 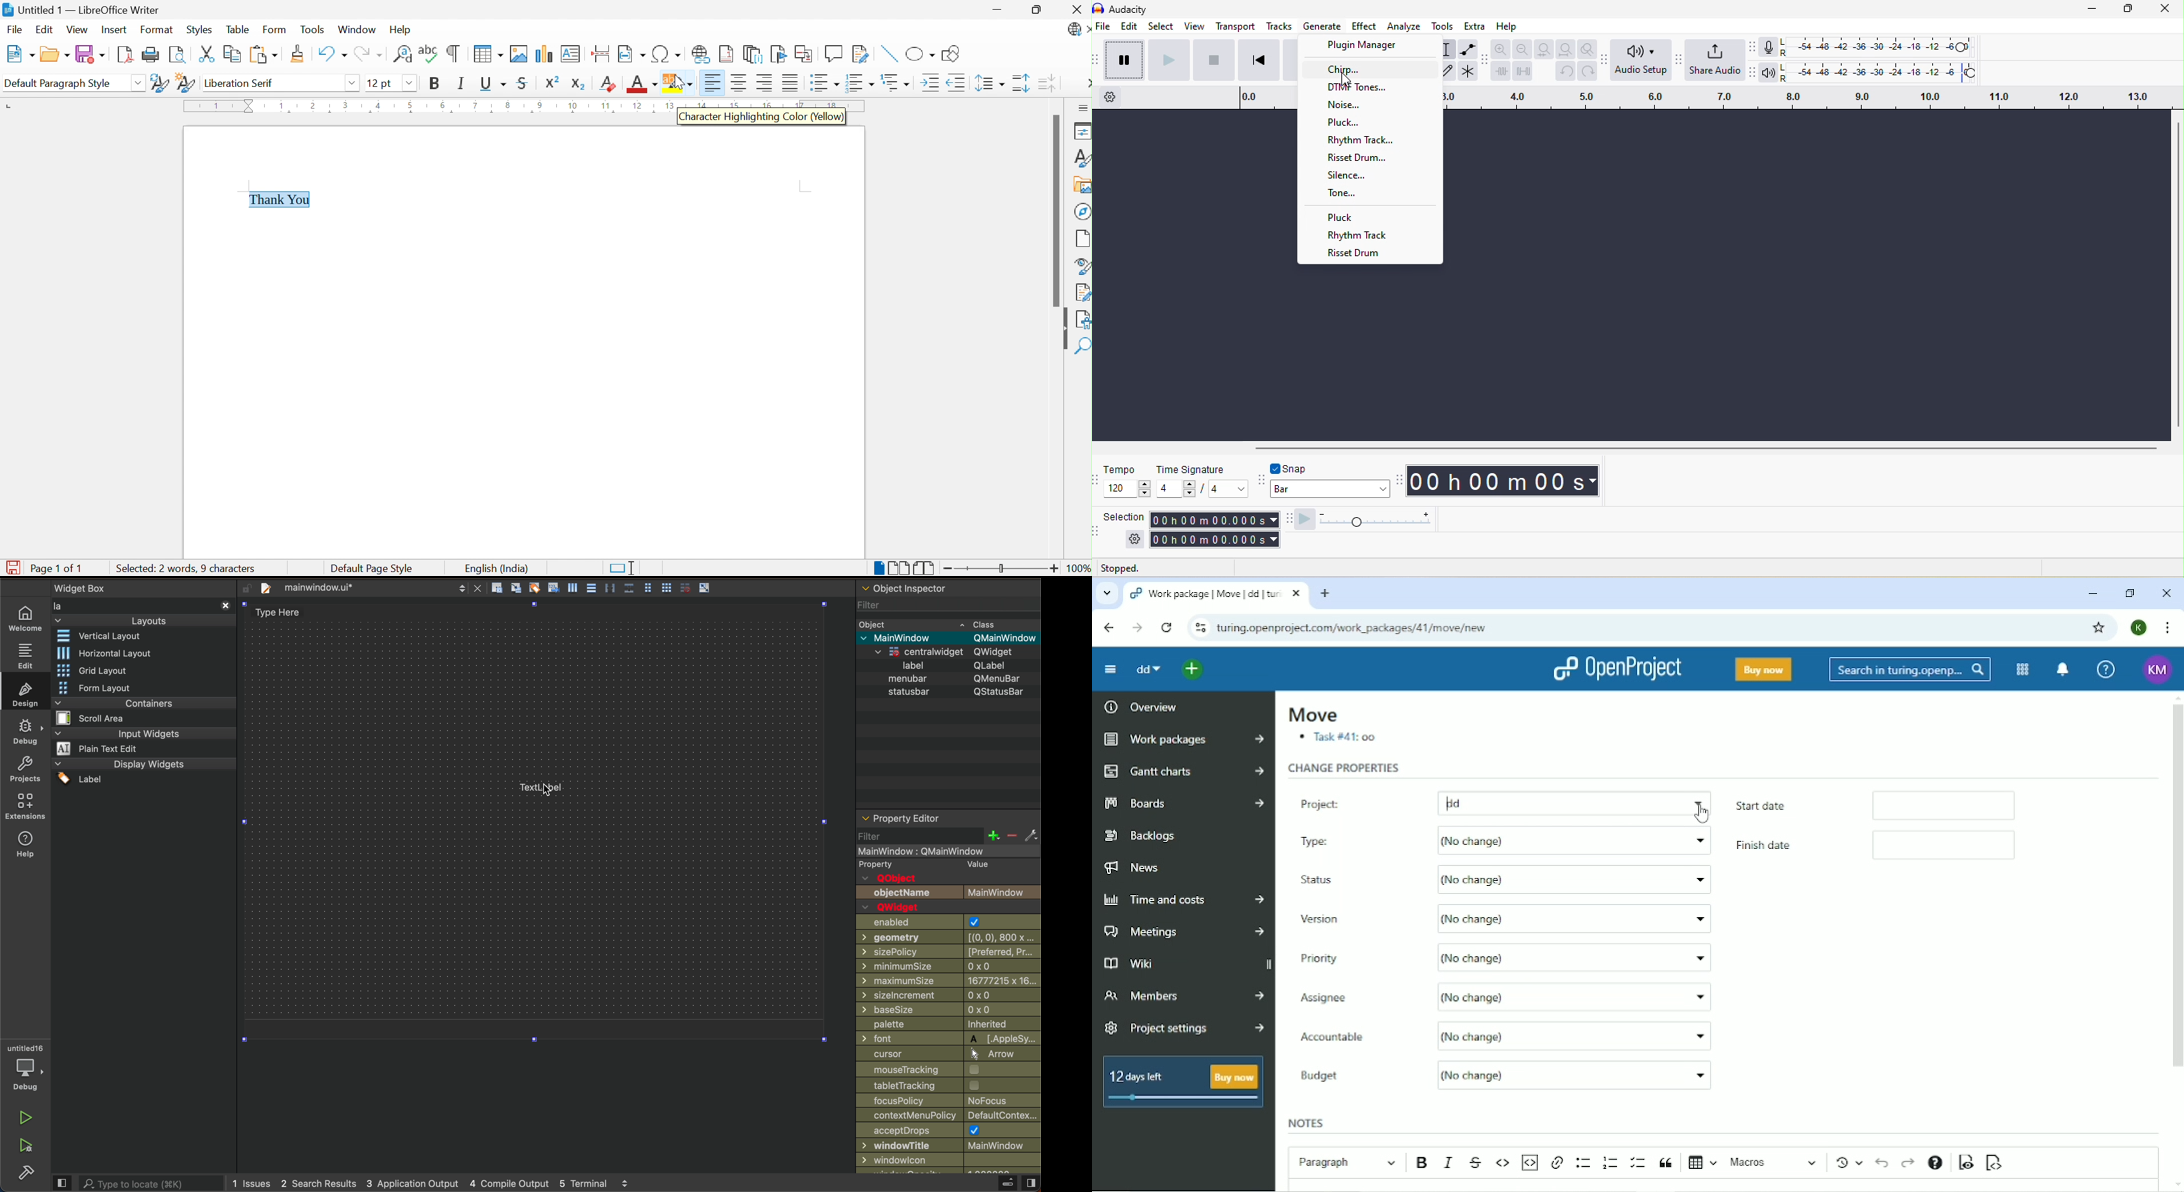 I want to click on Close, so click(x=2165, y=594).